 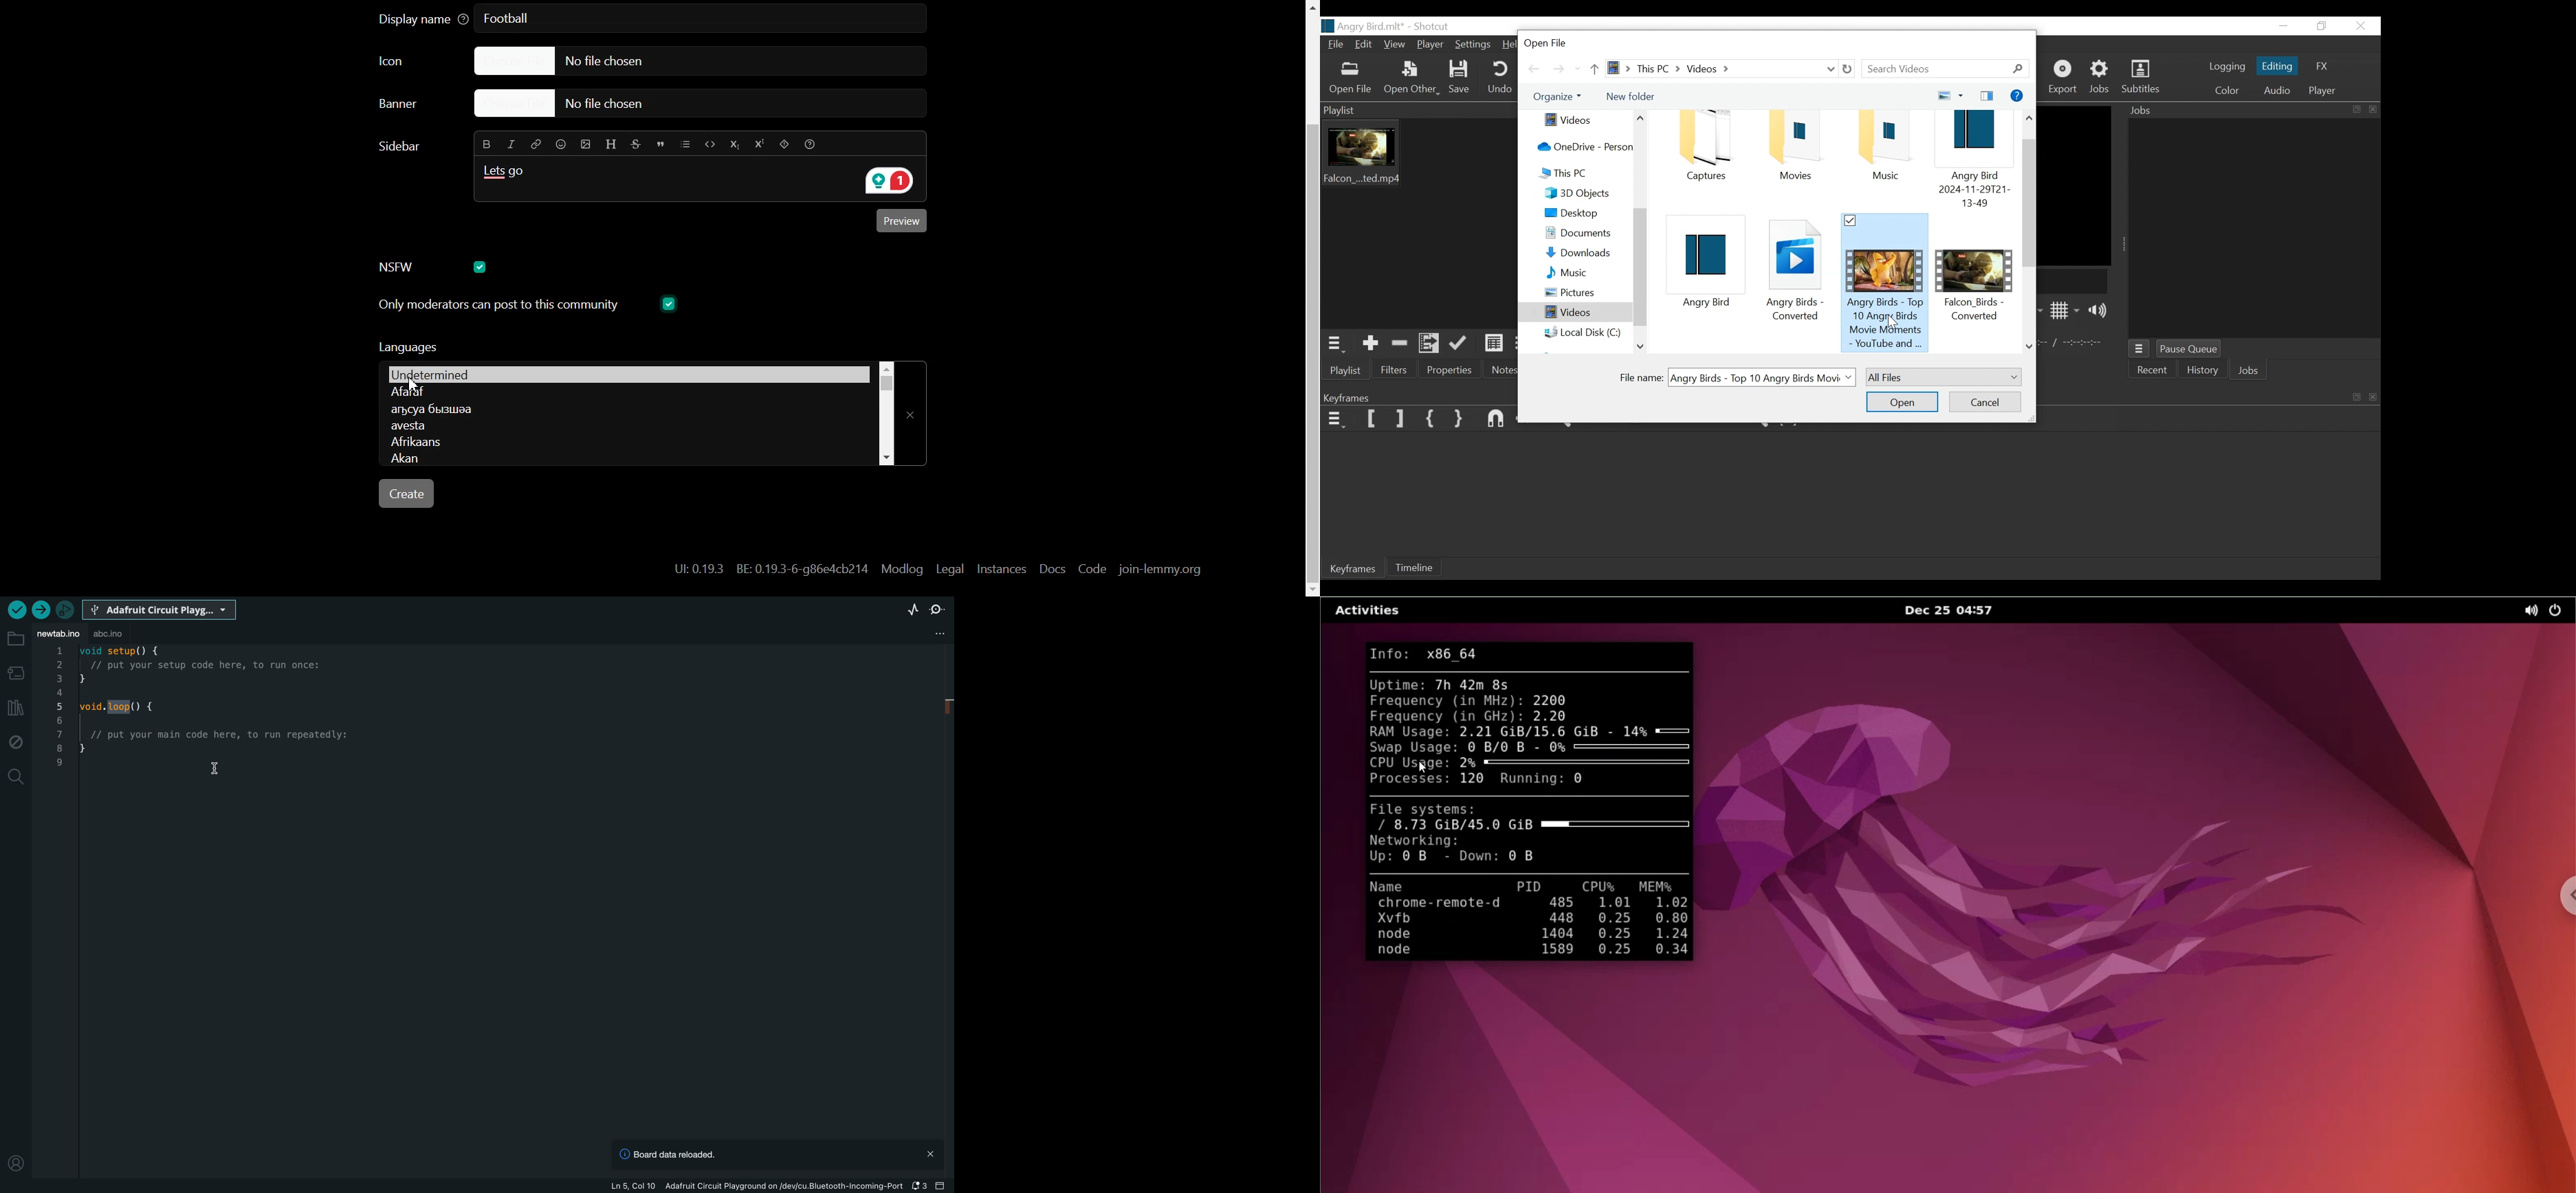 What do you see at coordinates (1411, 78) in the screenshot?
I see `Open Other` at bounding box center [1411, 78].